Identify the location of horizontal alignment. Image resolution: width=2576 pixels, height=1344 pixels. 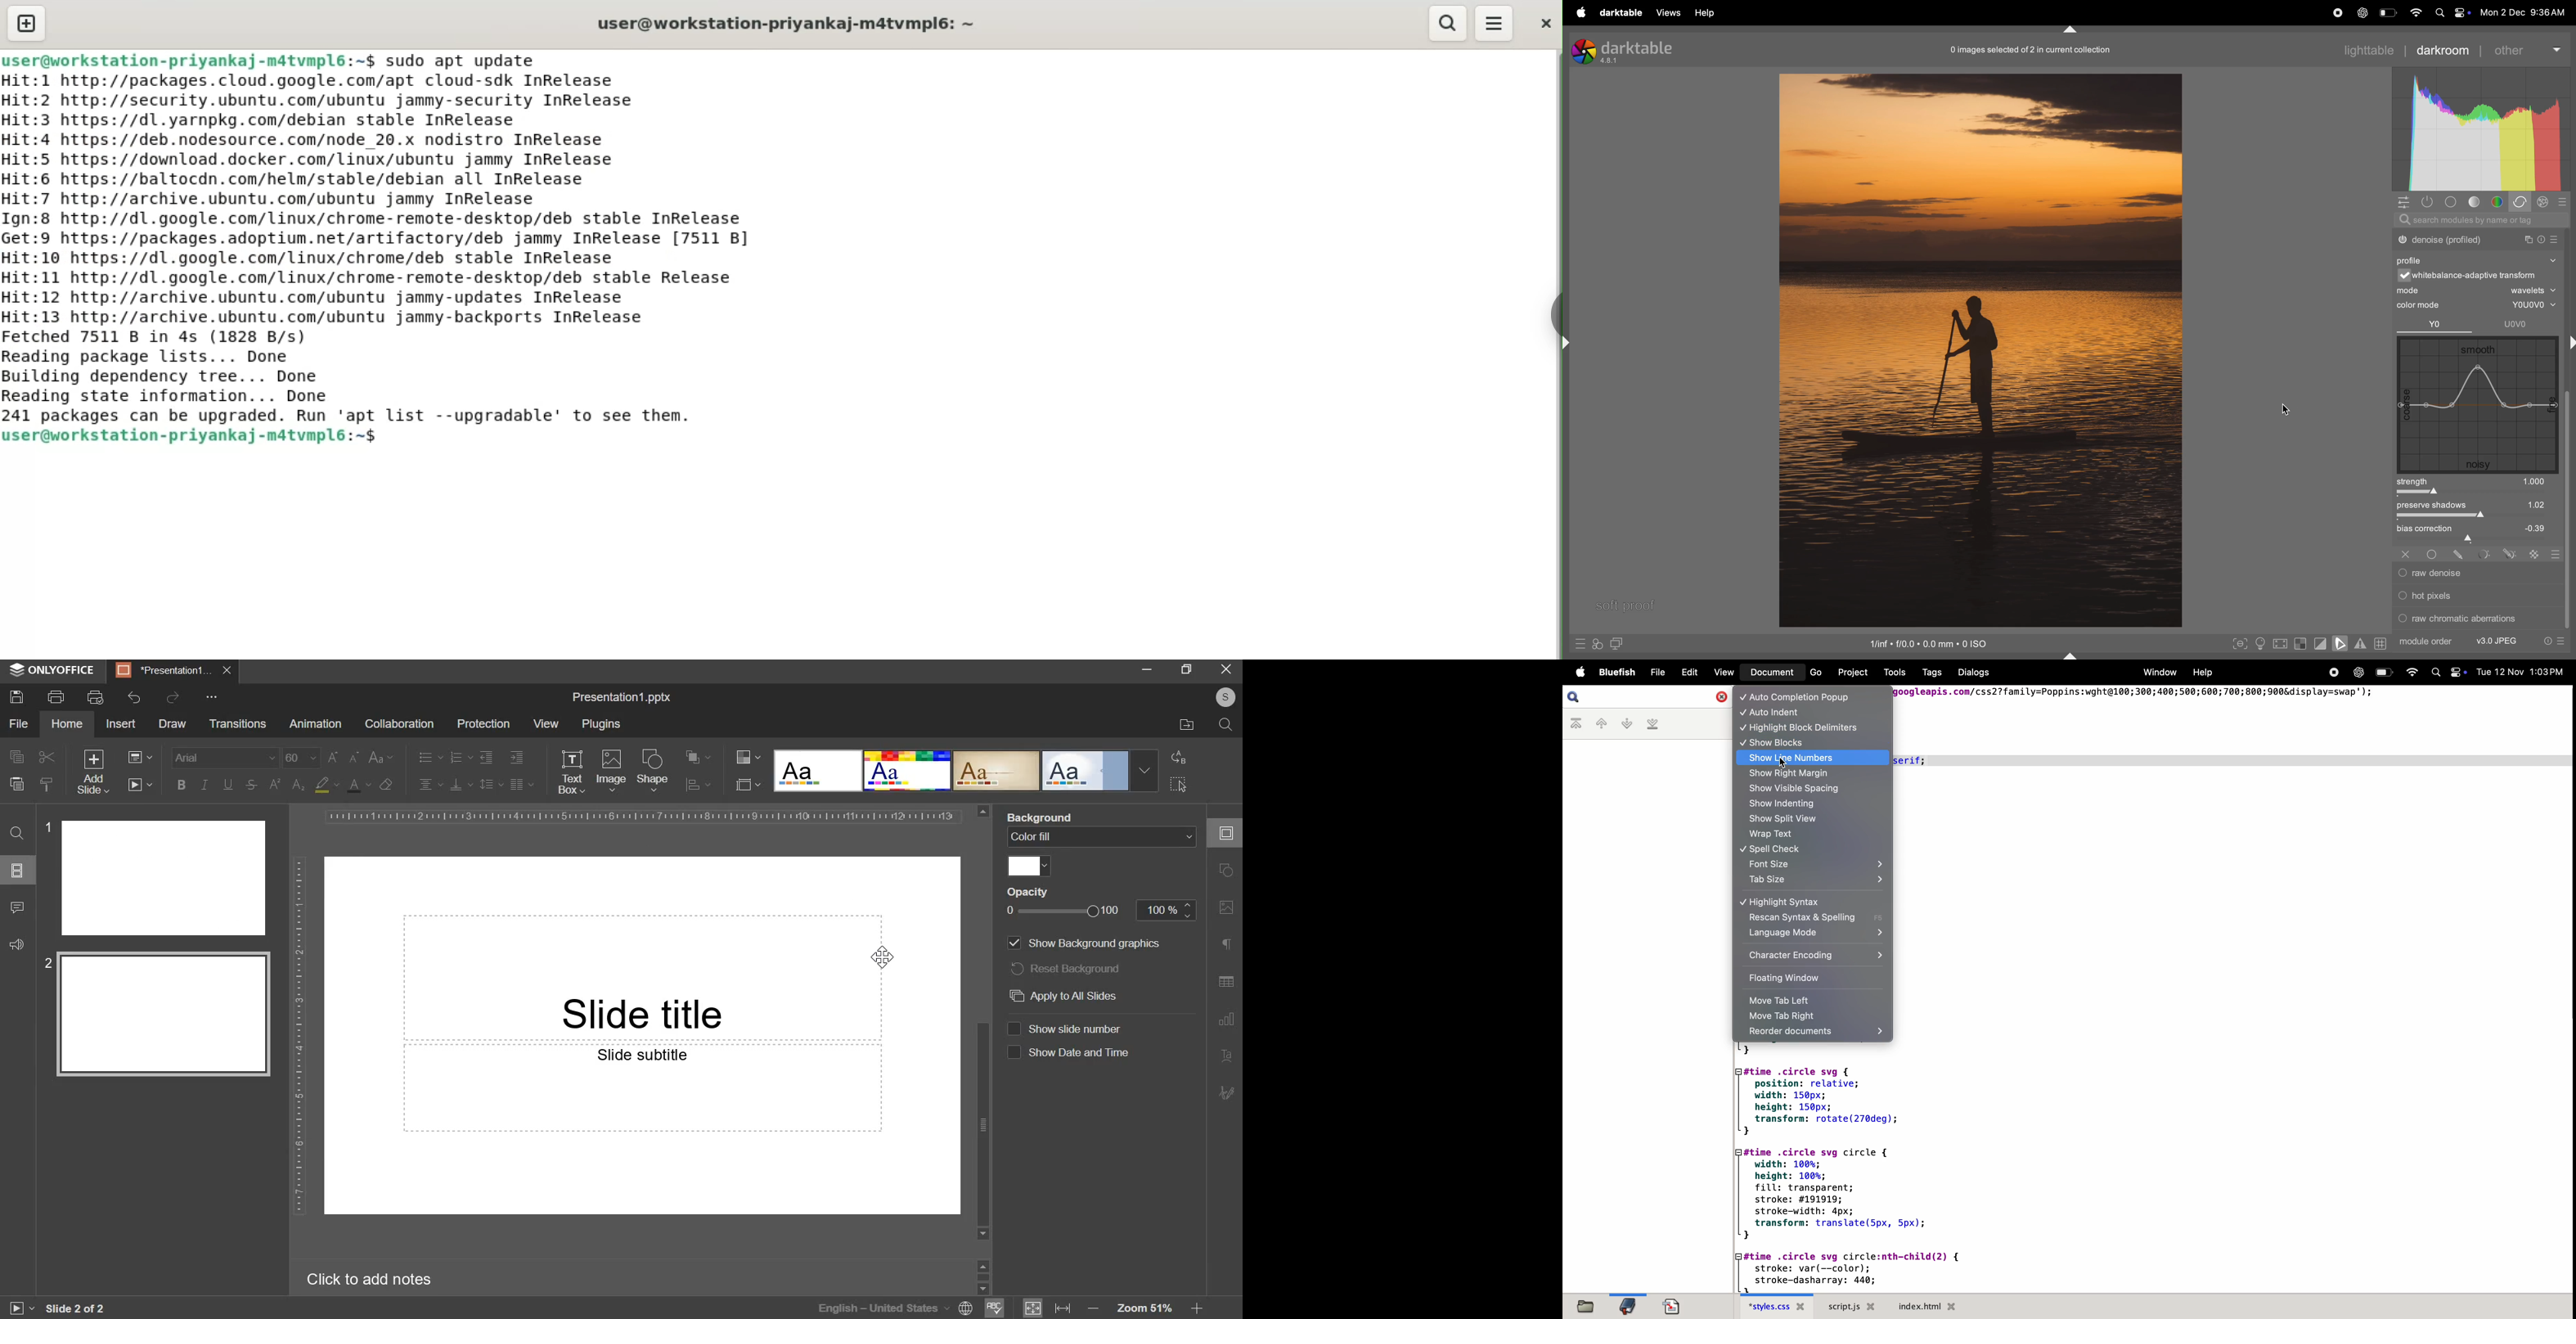
(430, 782).